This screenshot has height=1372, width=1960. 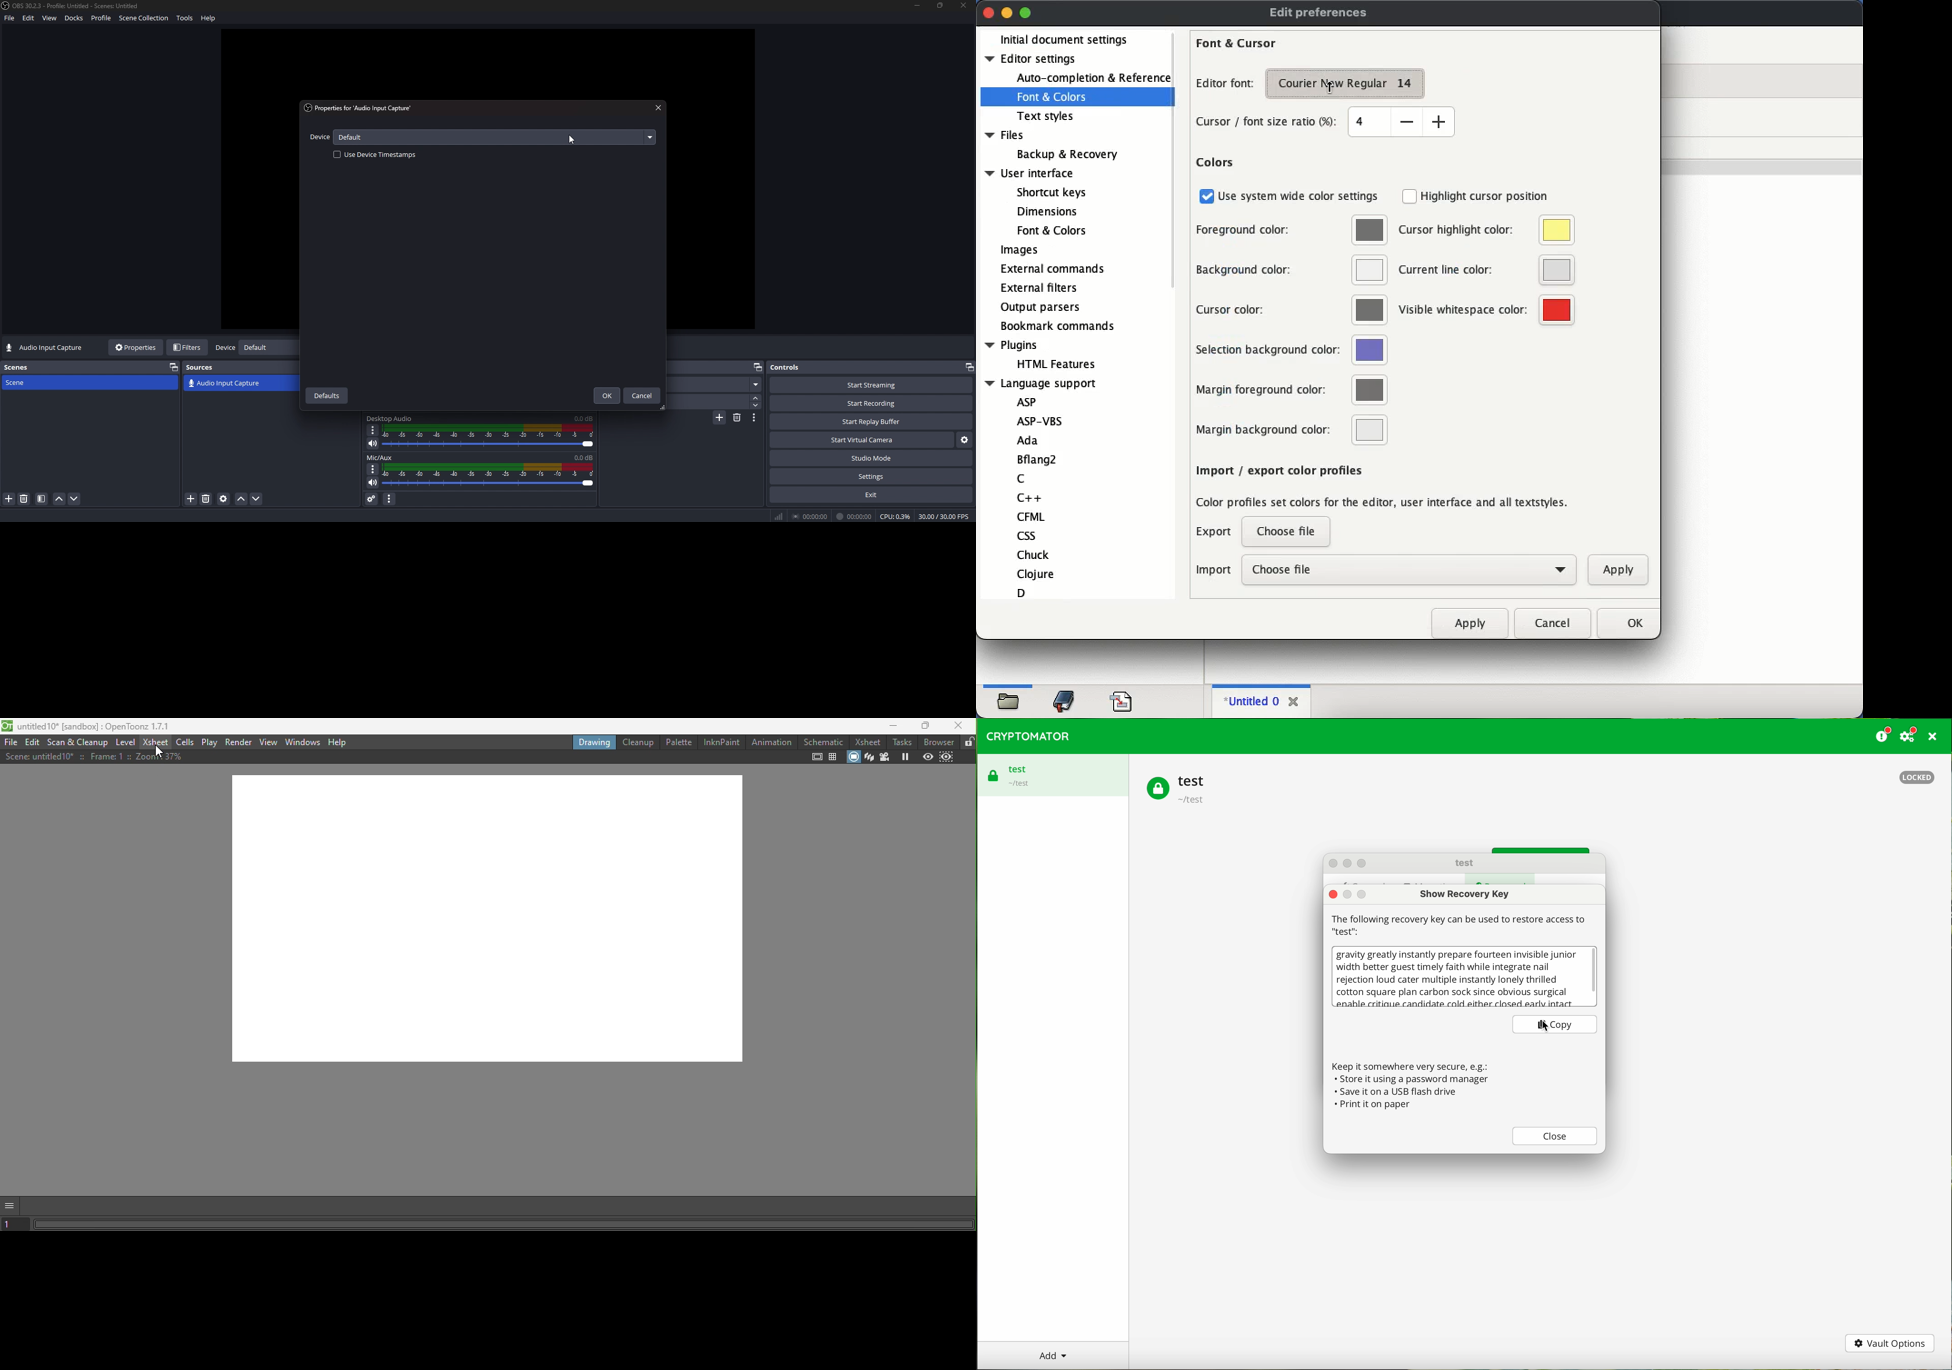 What do you see at coordinates (154, 742) in the screenshot?
I see `Xsheet` at bounding box center [154, 742].